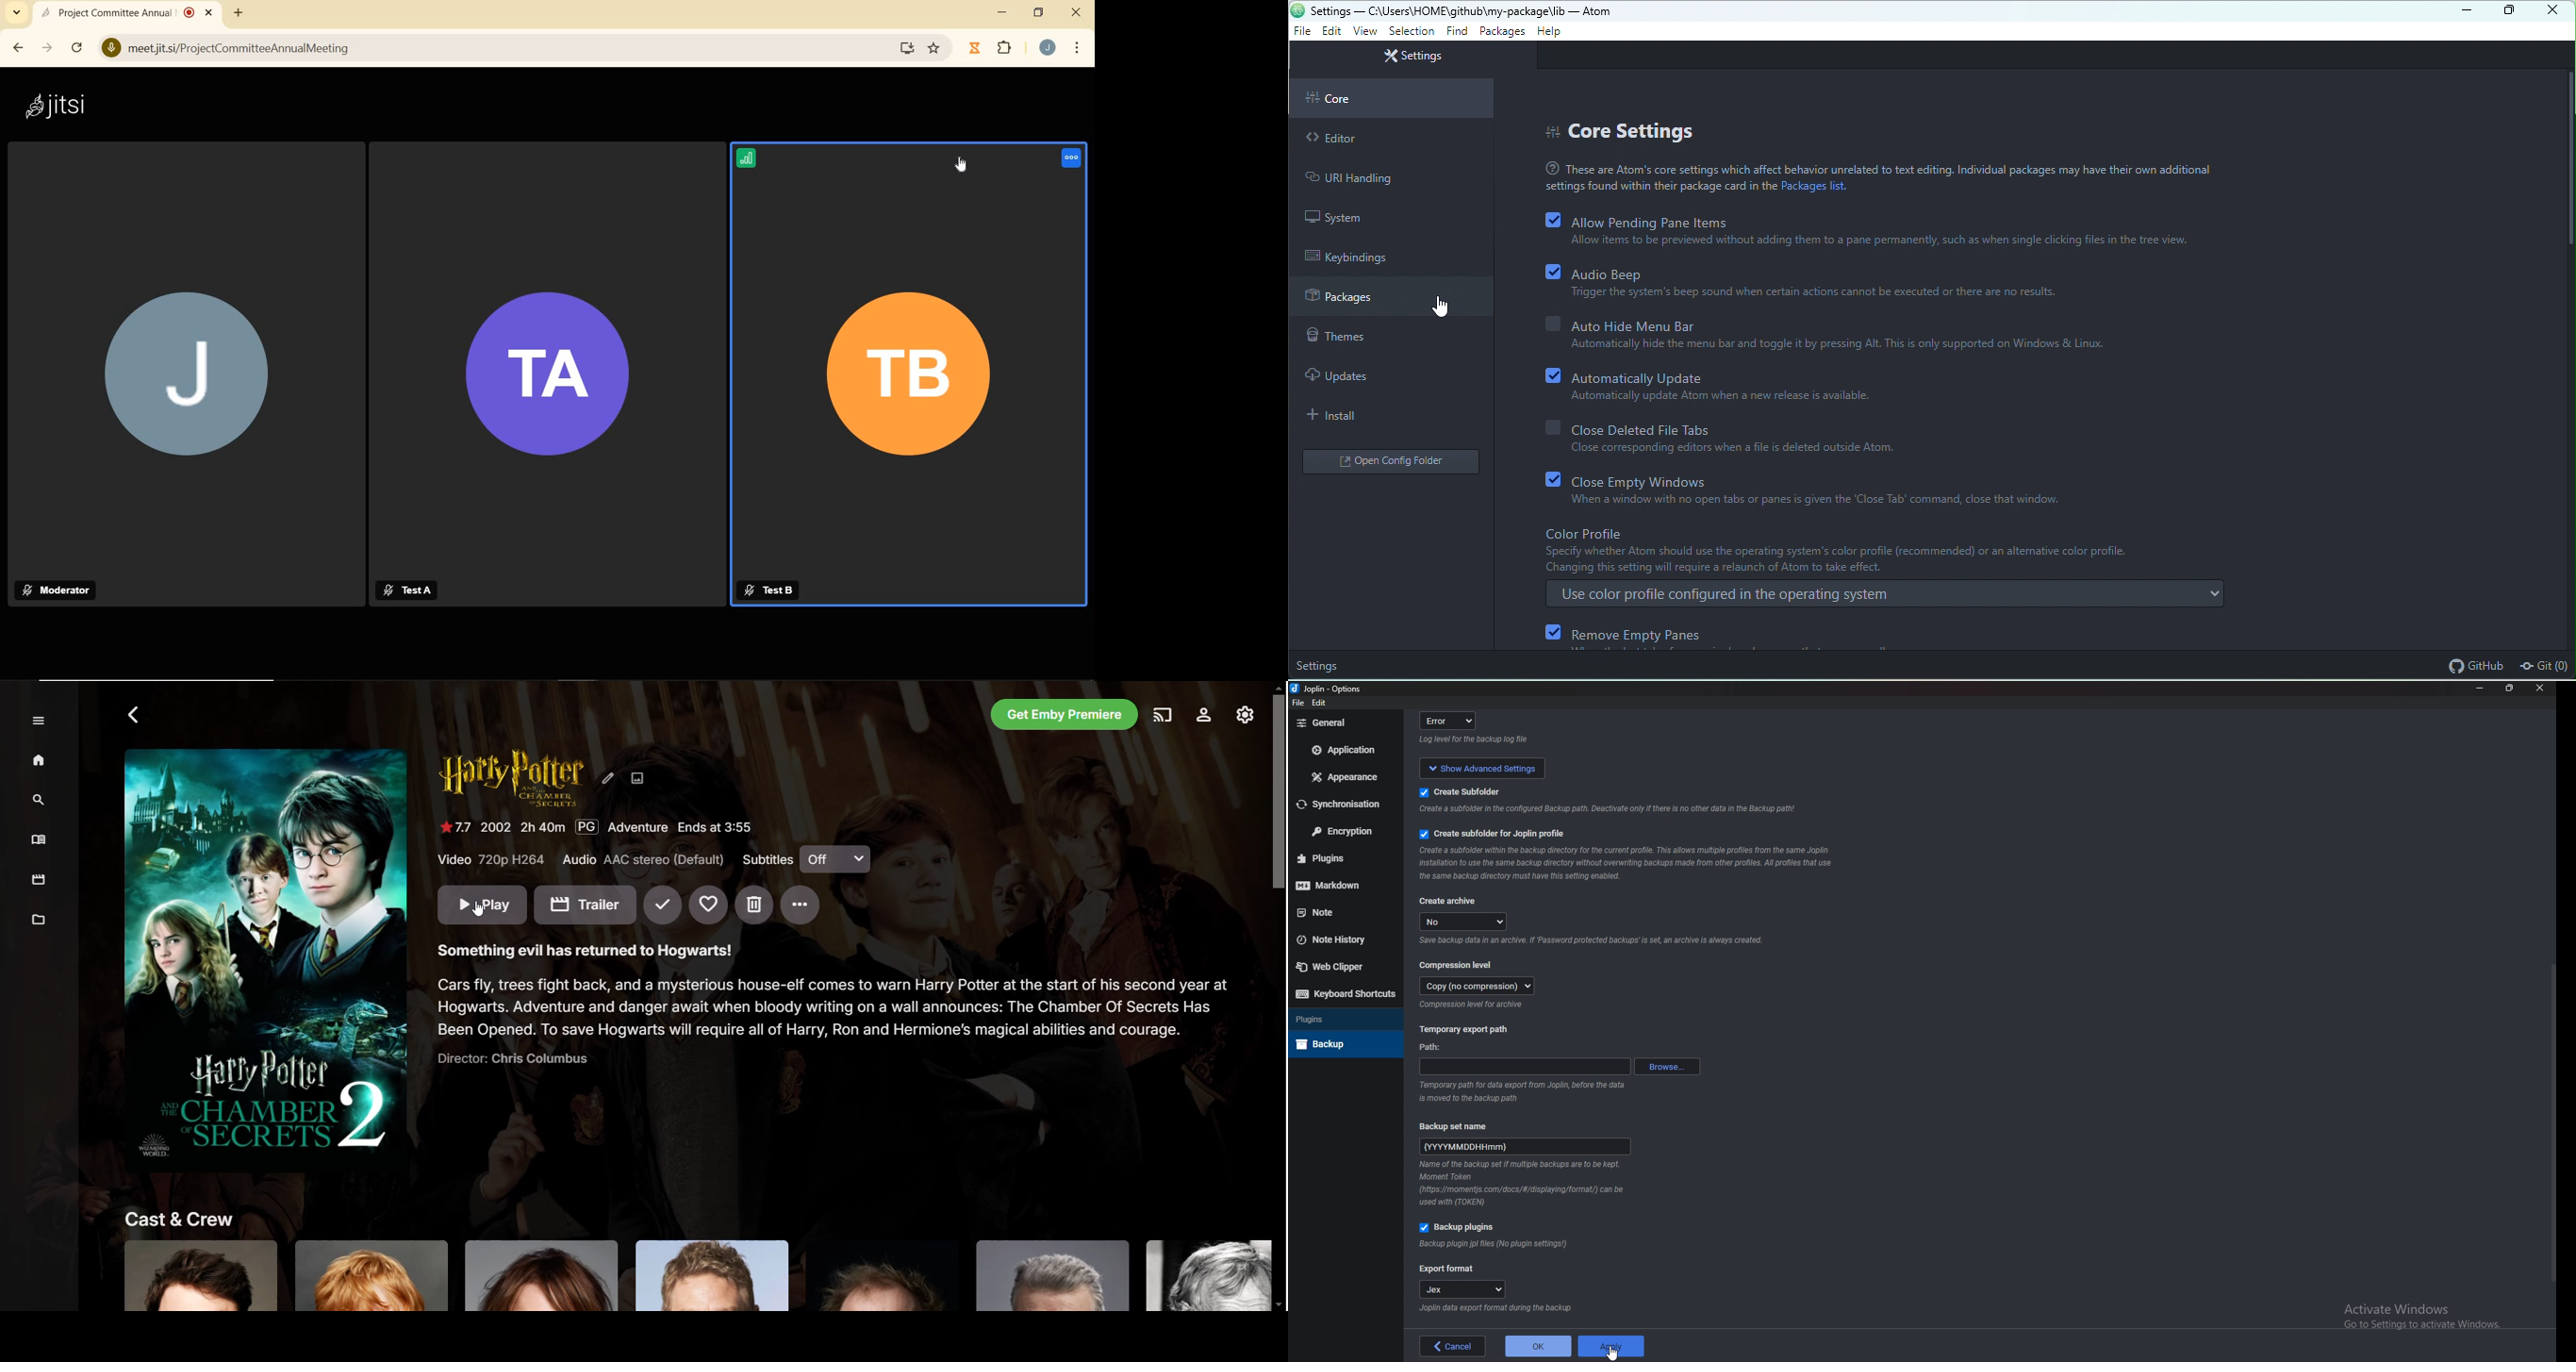  What do you see at coordinates (1495, 1244) in the screenshot?
I see `Info` at bounding box center [1495, 1244].